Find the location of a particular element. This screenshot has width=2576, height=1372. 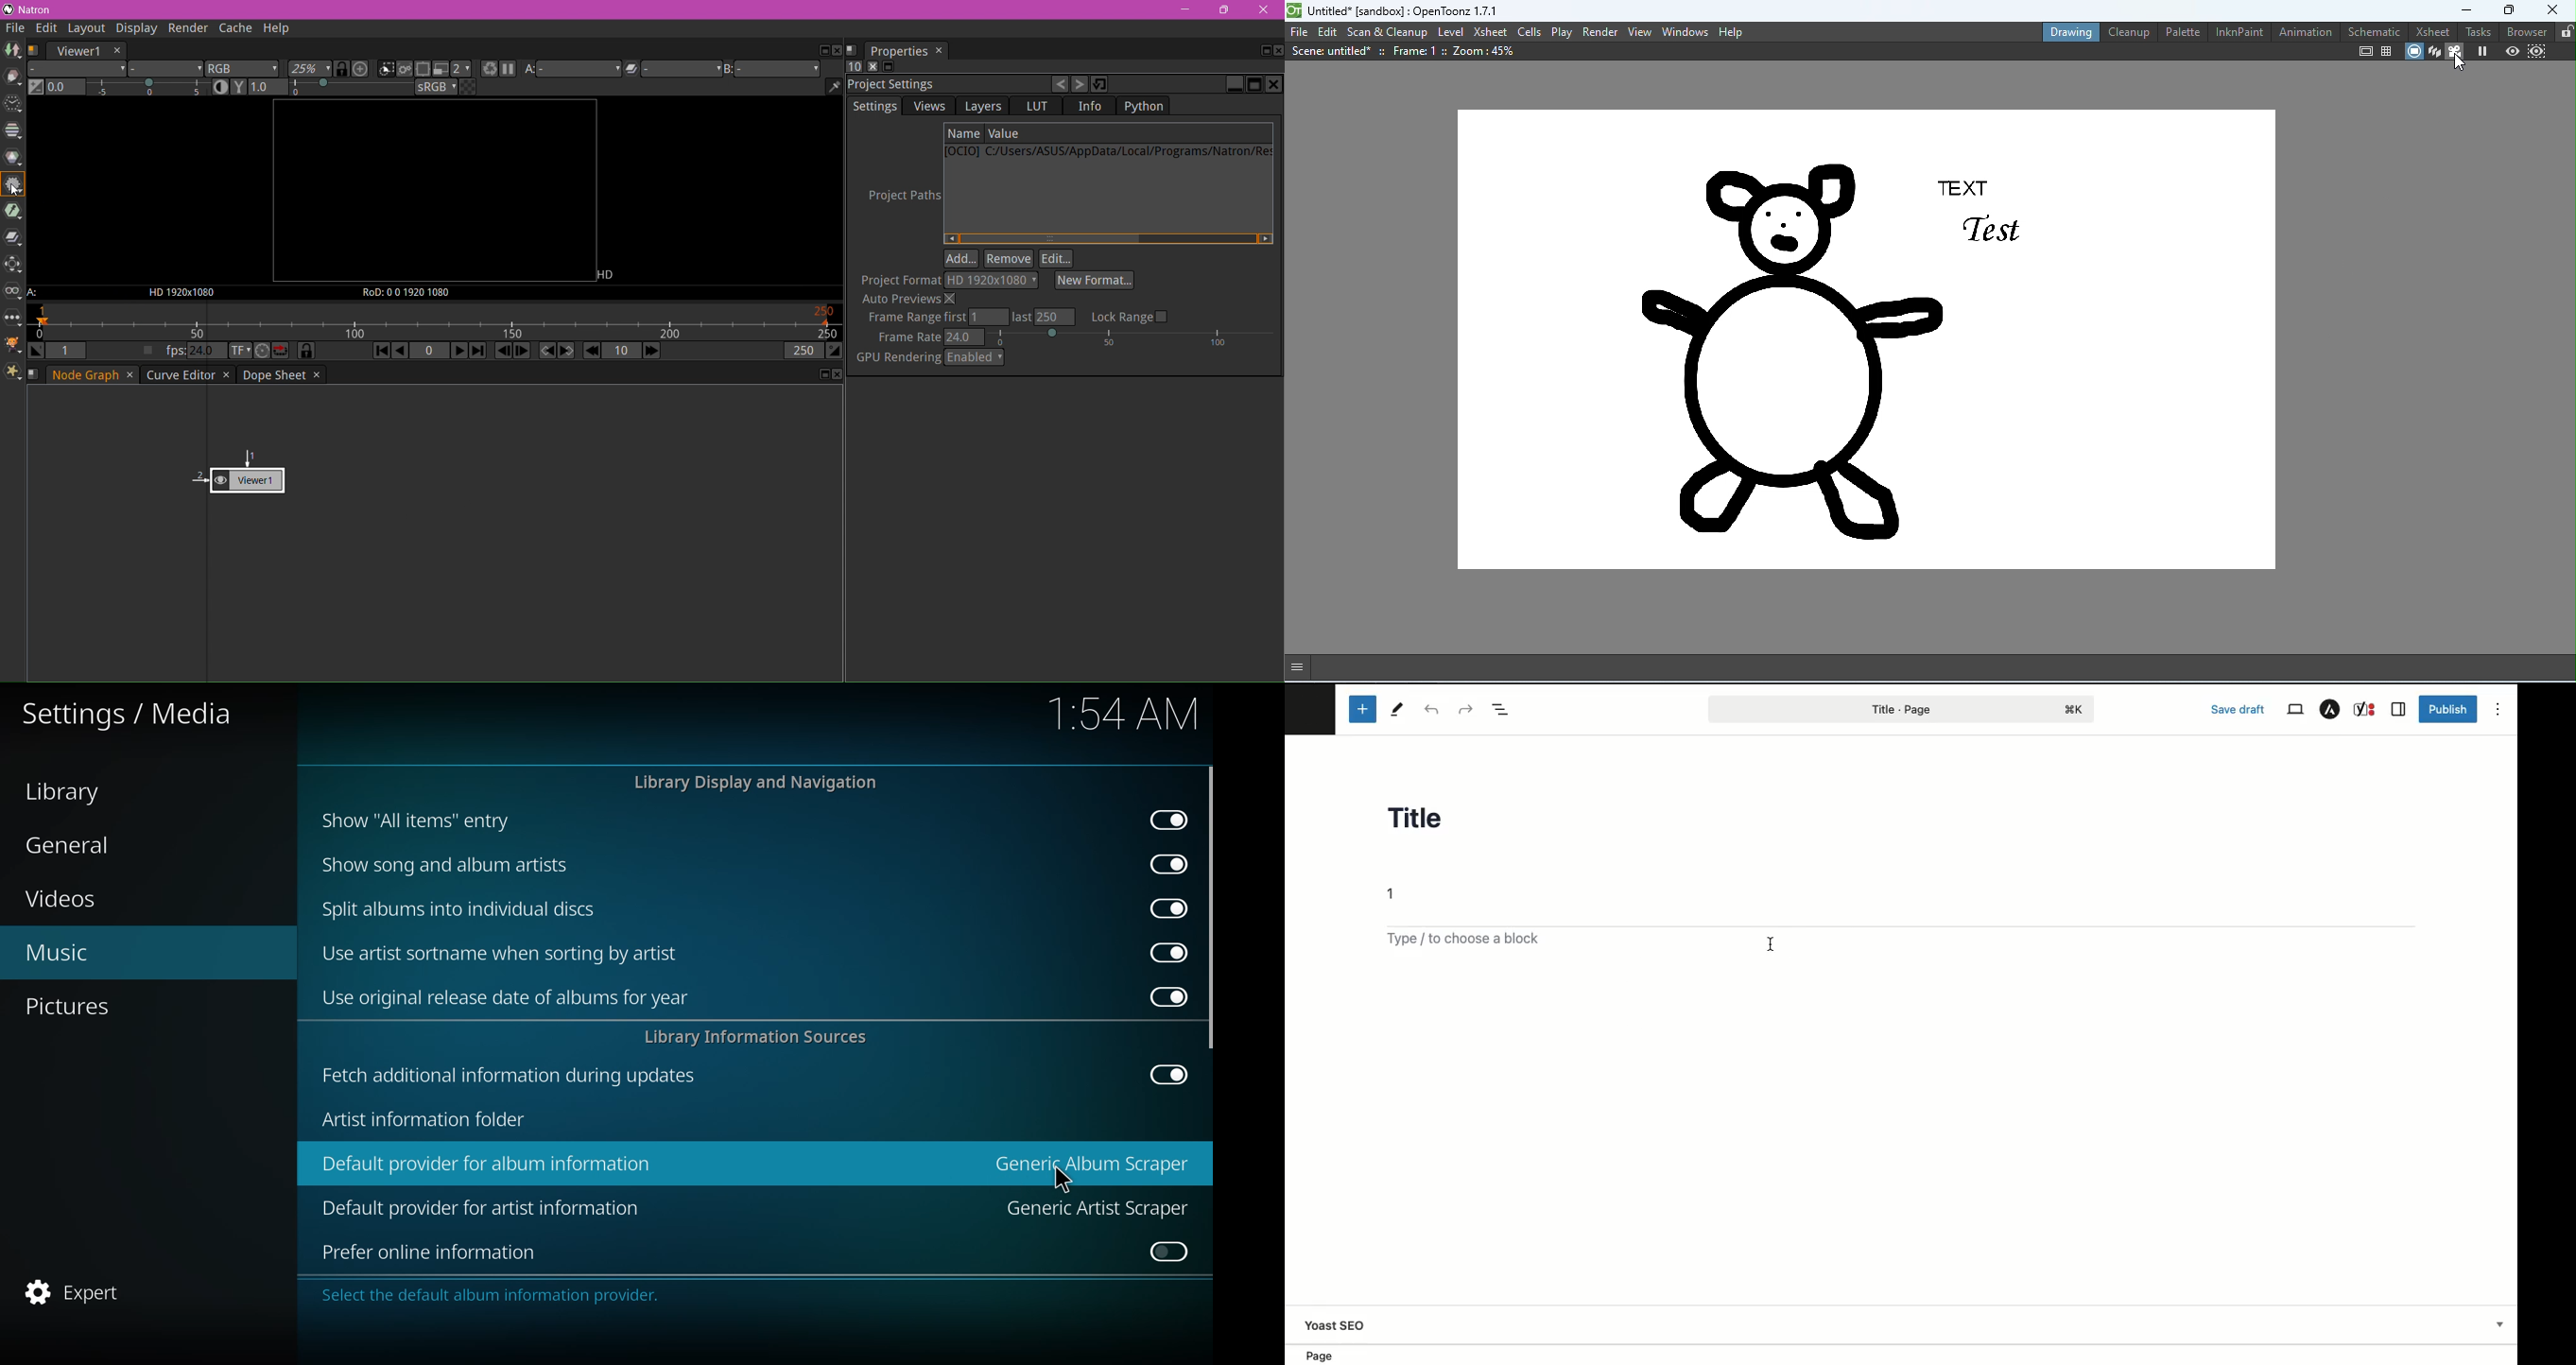

camera view is located at coordinates (2455, 53).